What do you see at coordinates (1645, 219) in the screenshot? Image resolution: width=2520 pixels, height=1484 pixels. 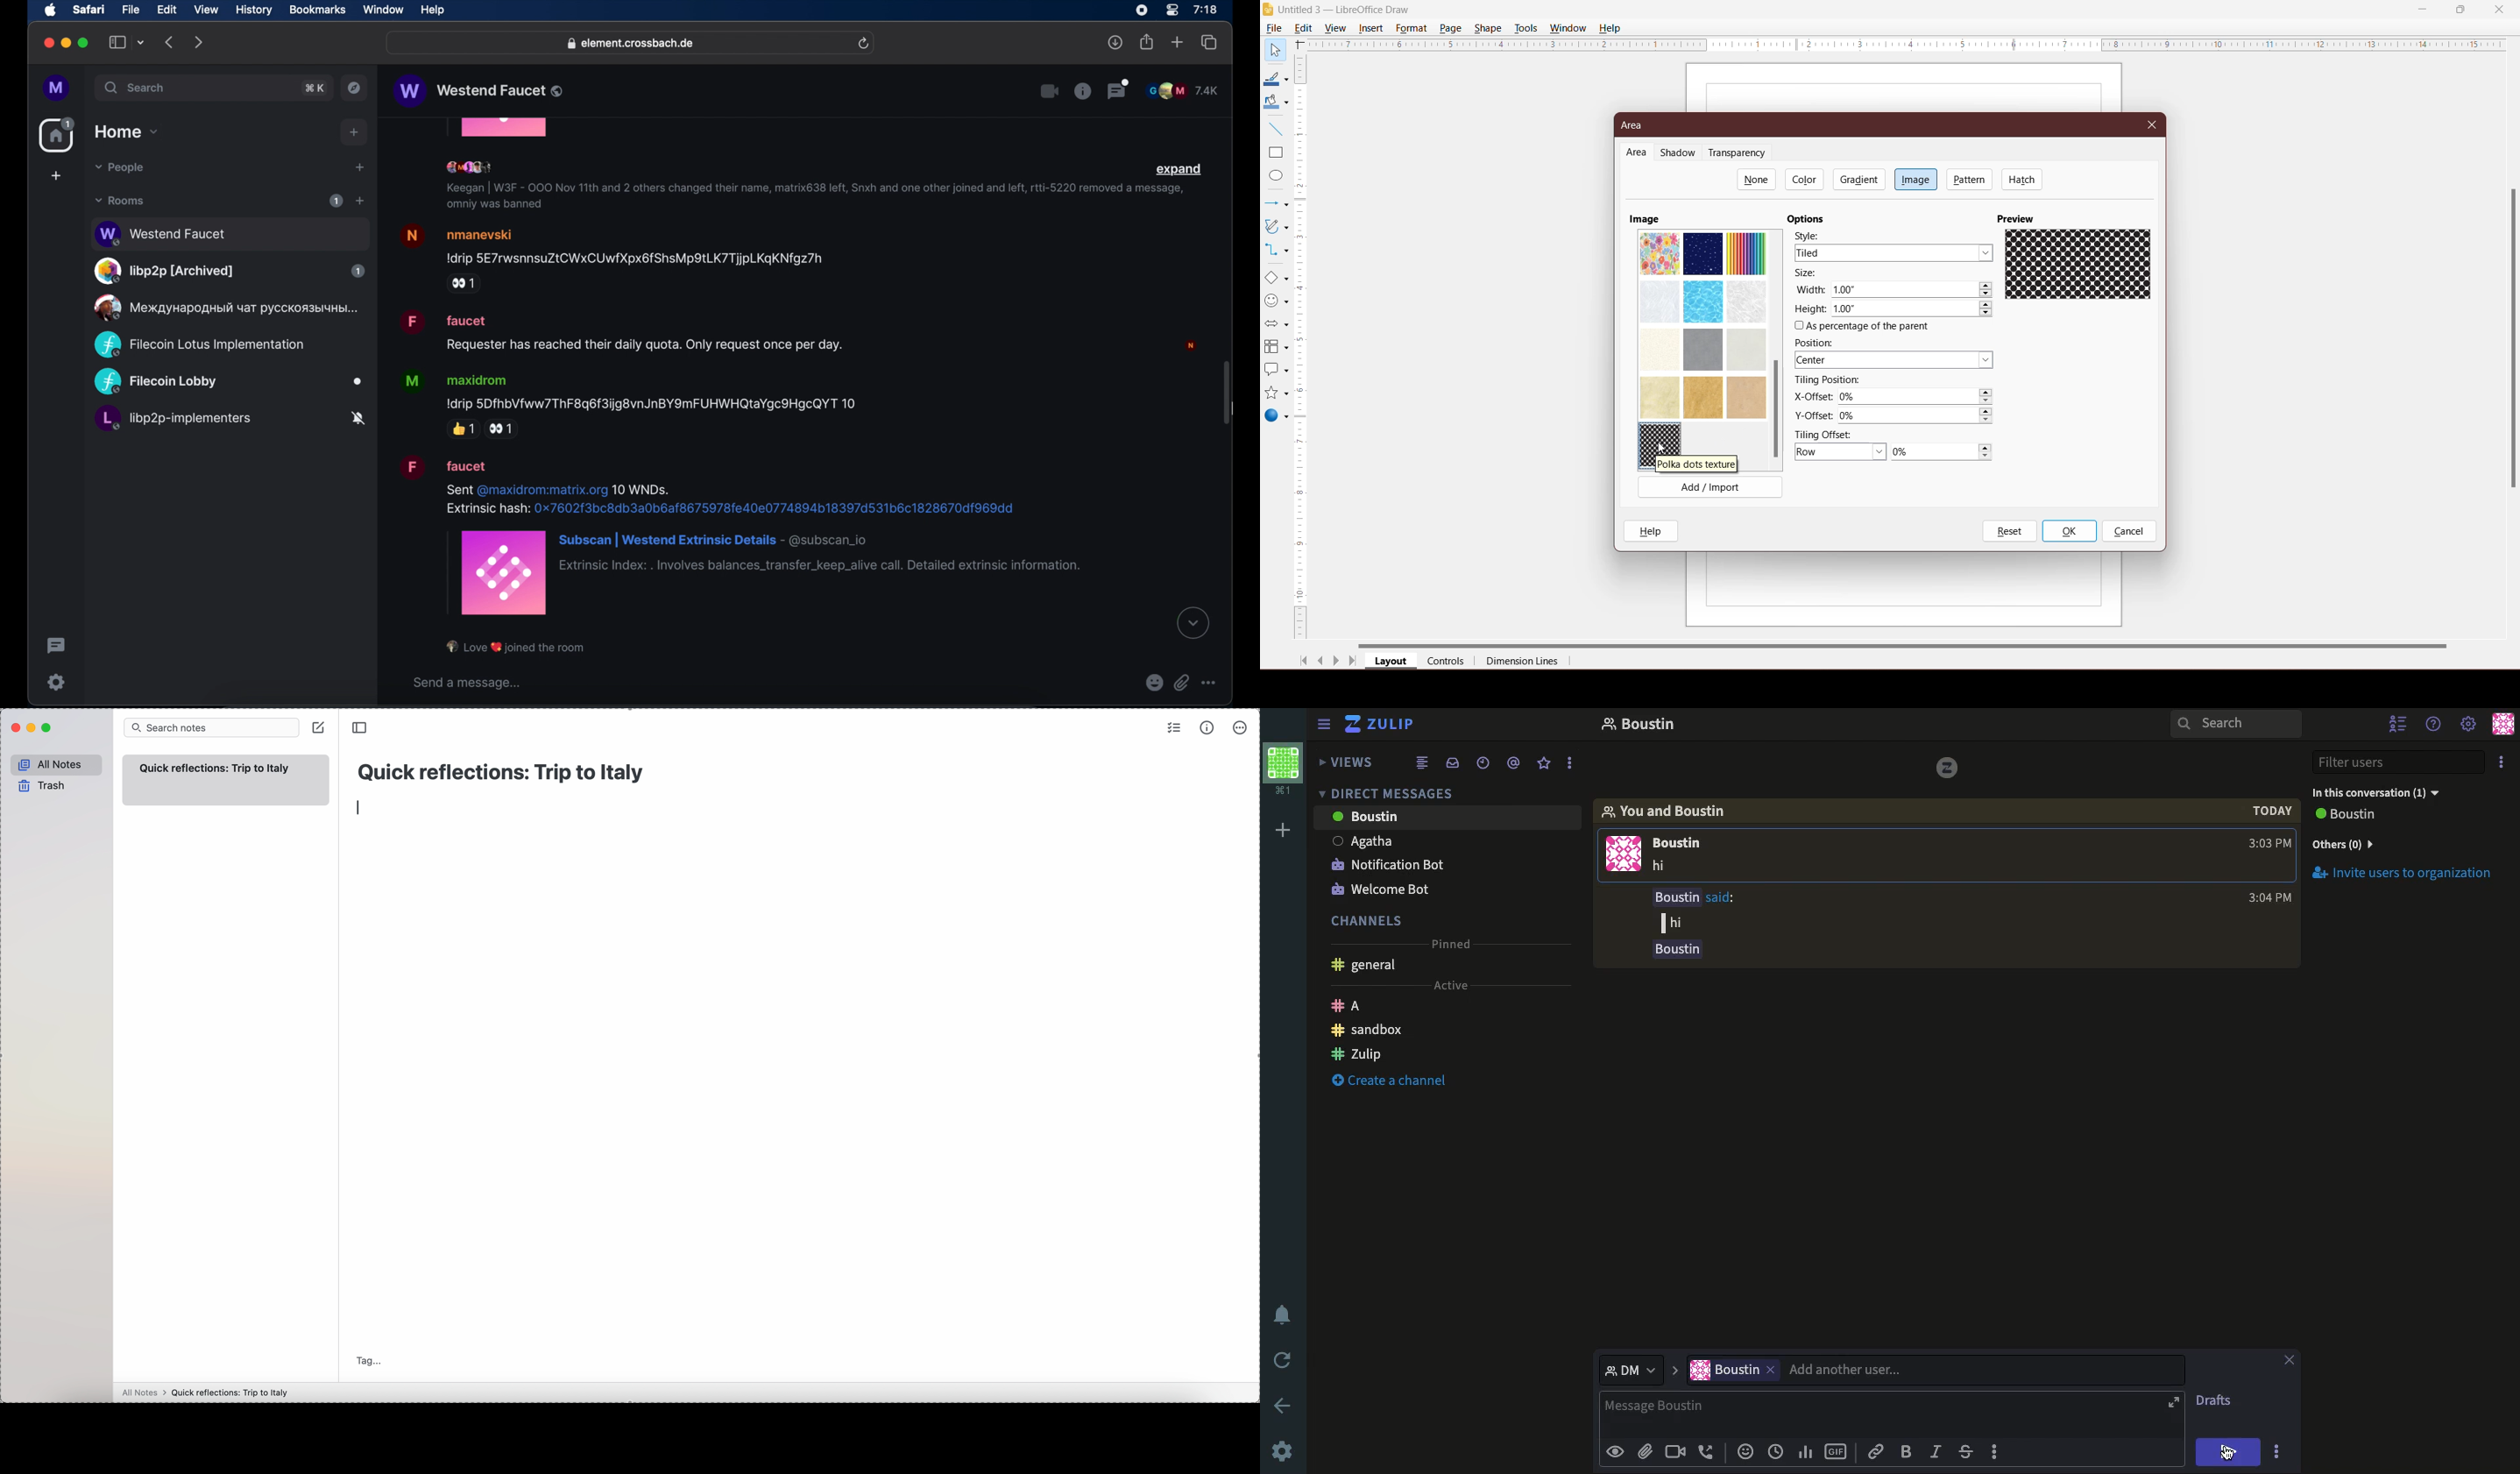 I see `Image` at bounding box center [1645, 219].